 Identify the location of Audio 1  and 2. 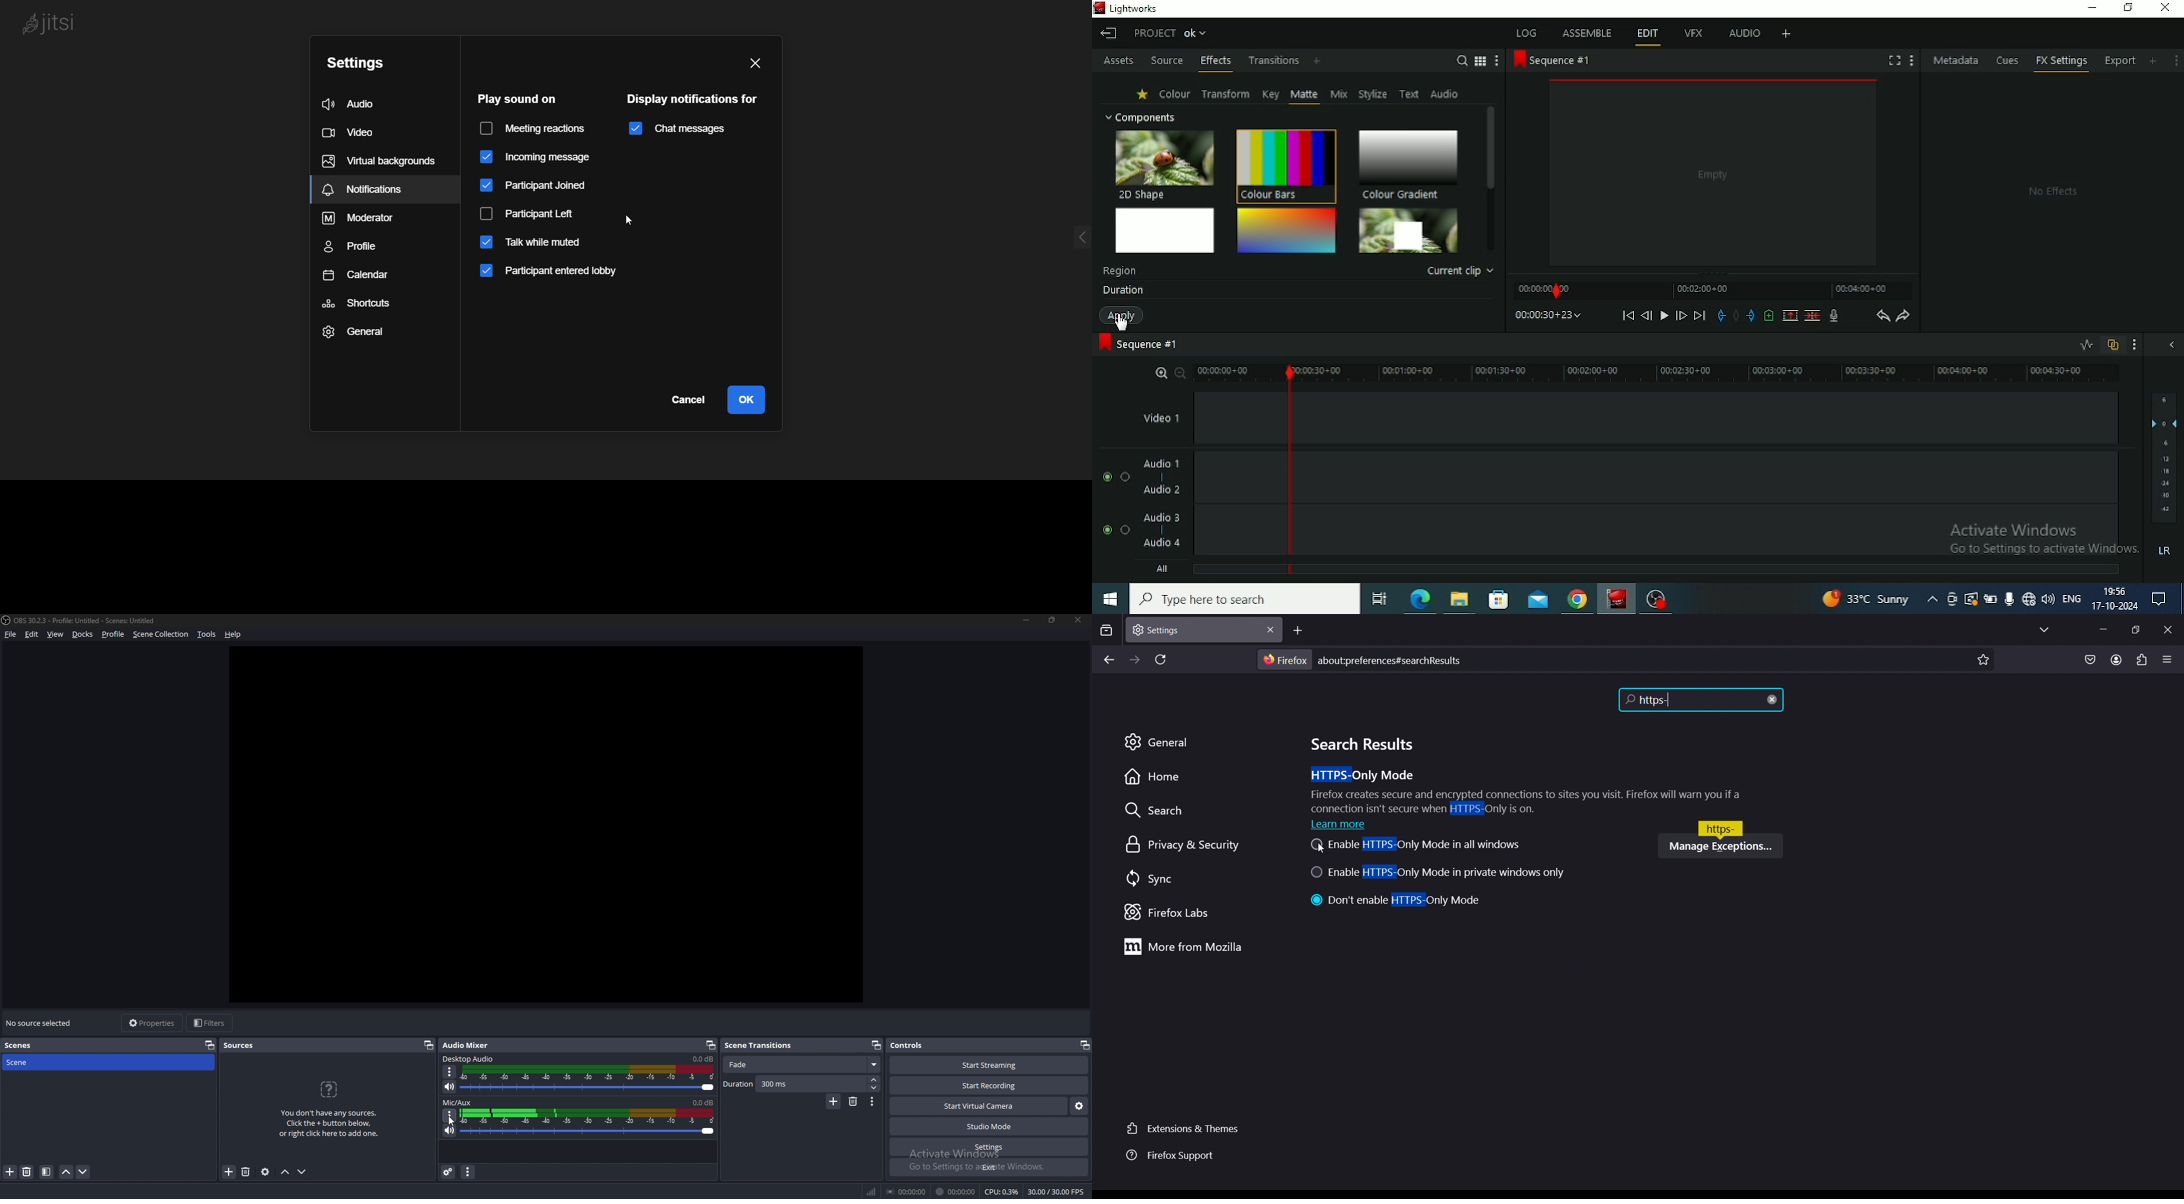
(1181, 477).